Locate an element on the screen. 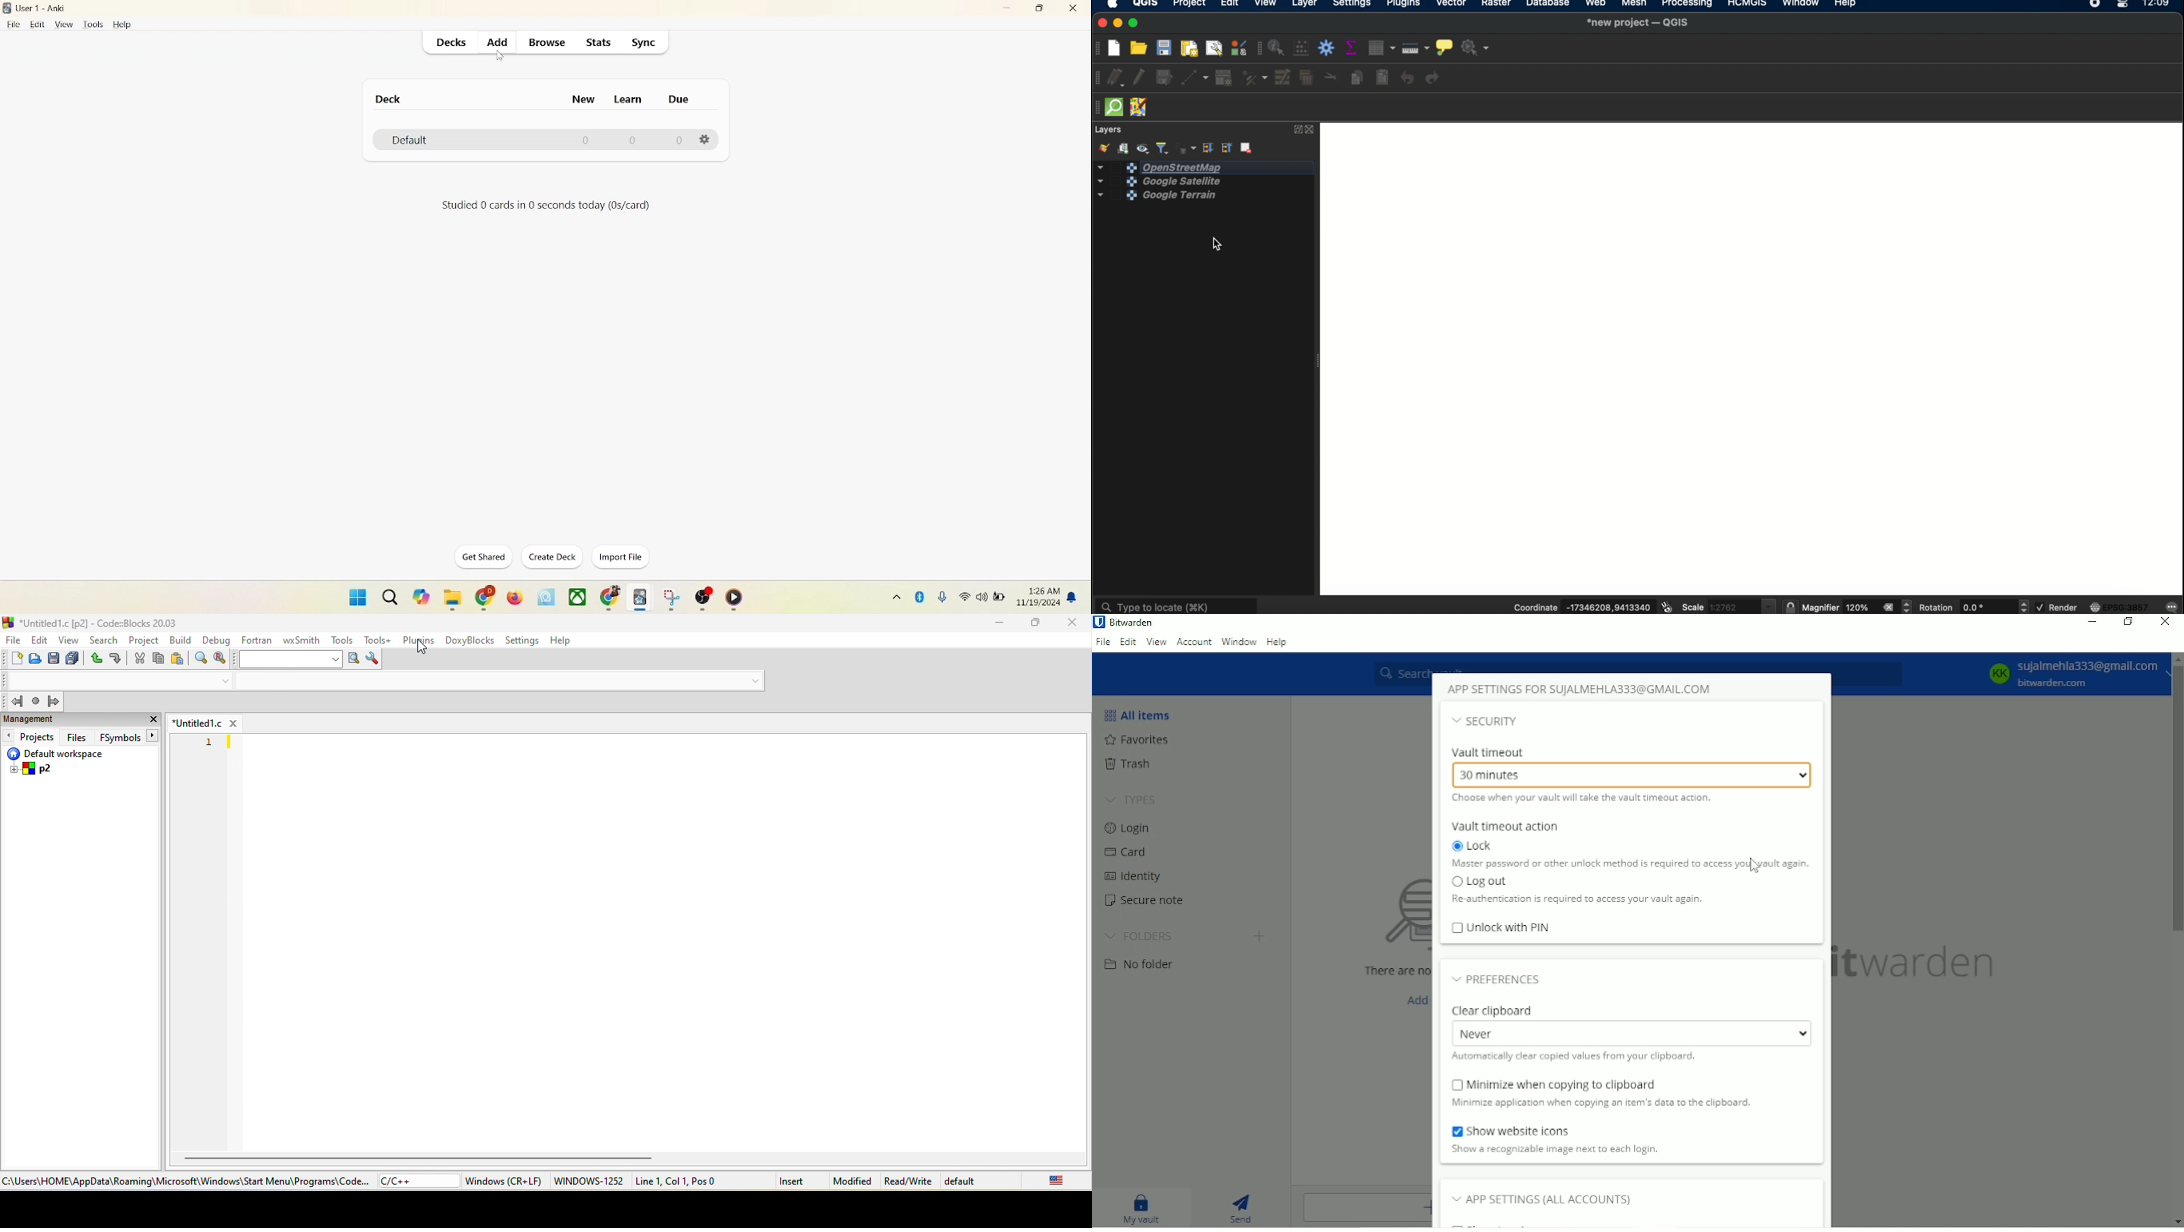  tools is located at coordinates (93, 25).